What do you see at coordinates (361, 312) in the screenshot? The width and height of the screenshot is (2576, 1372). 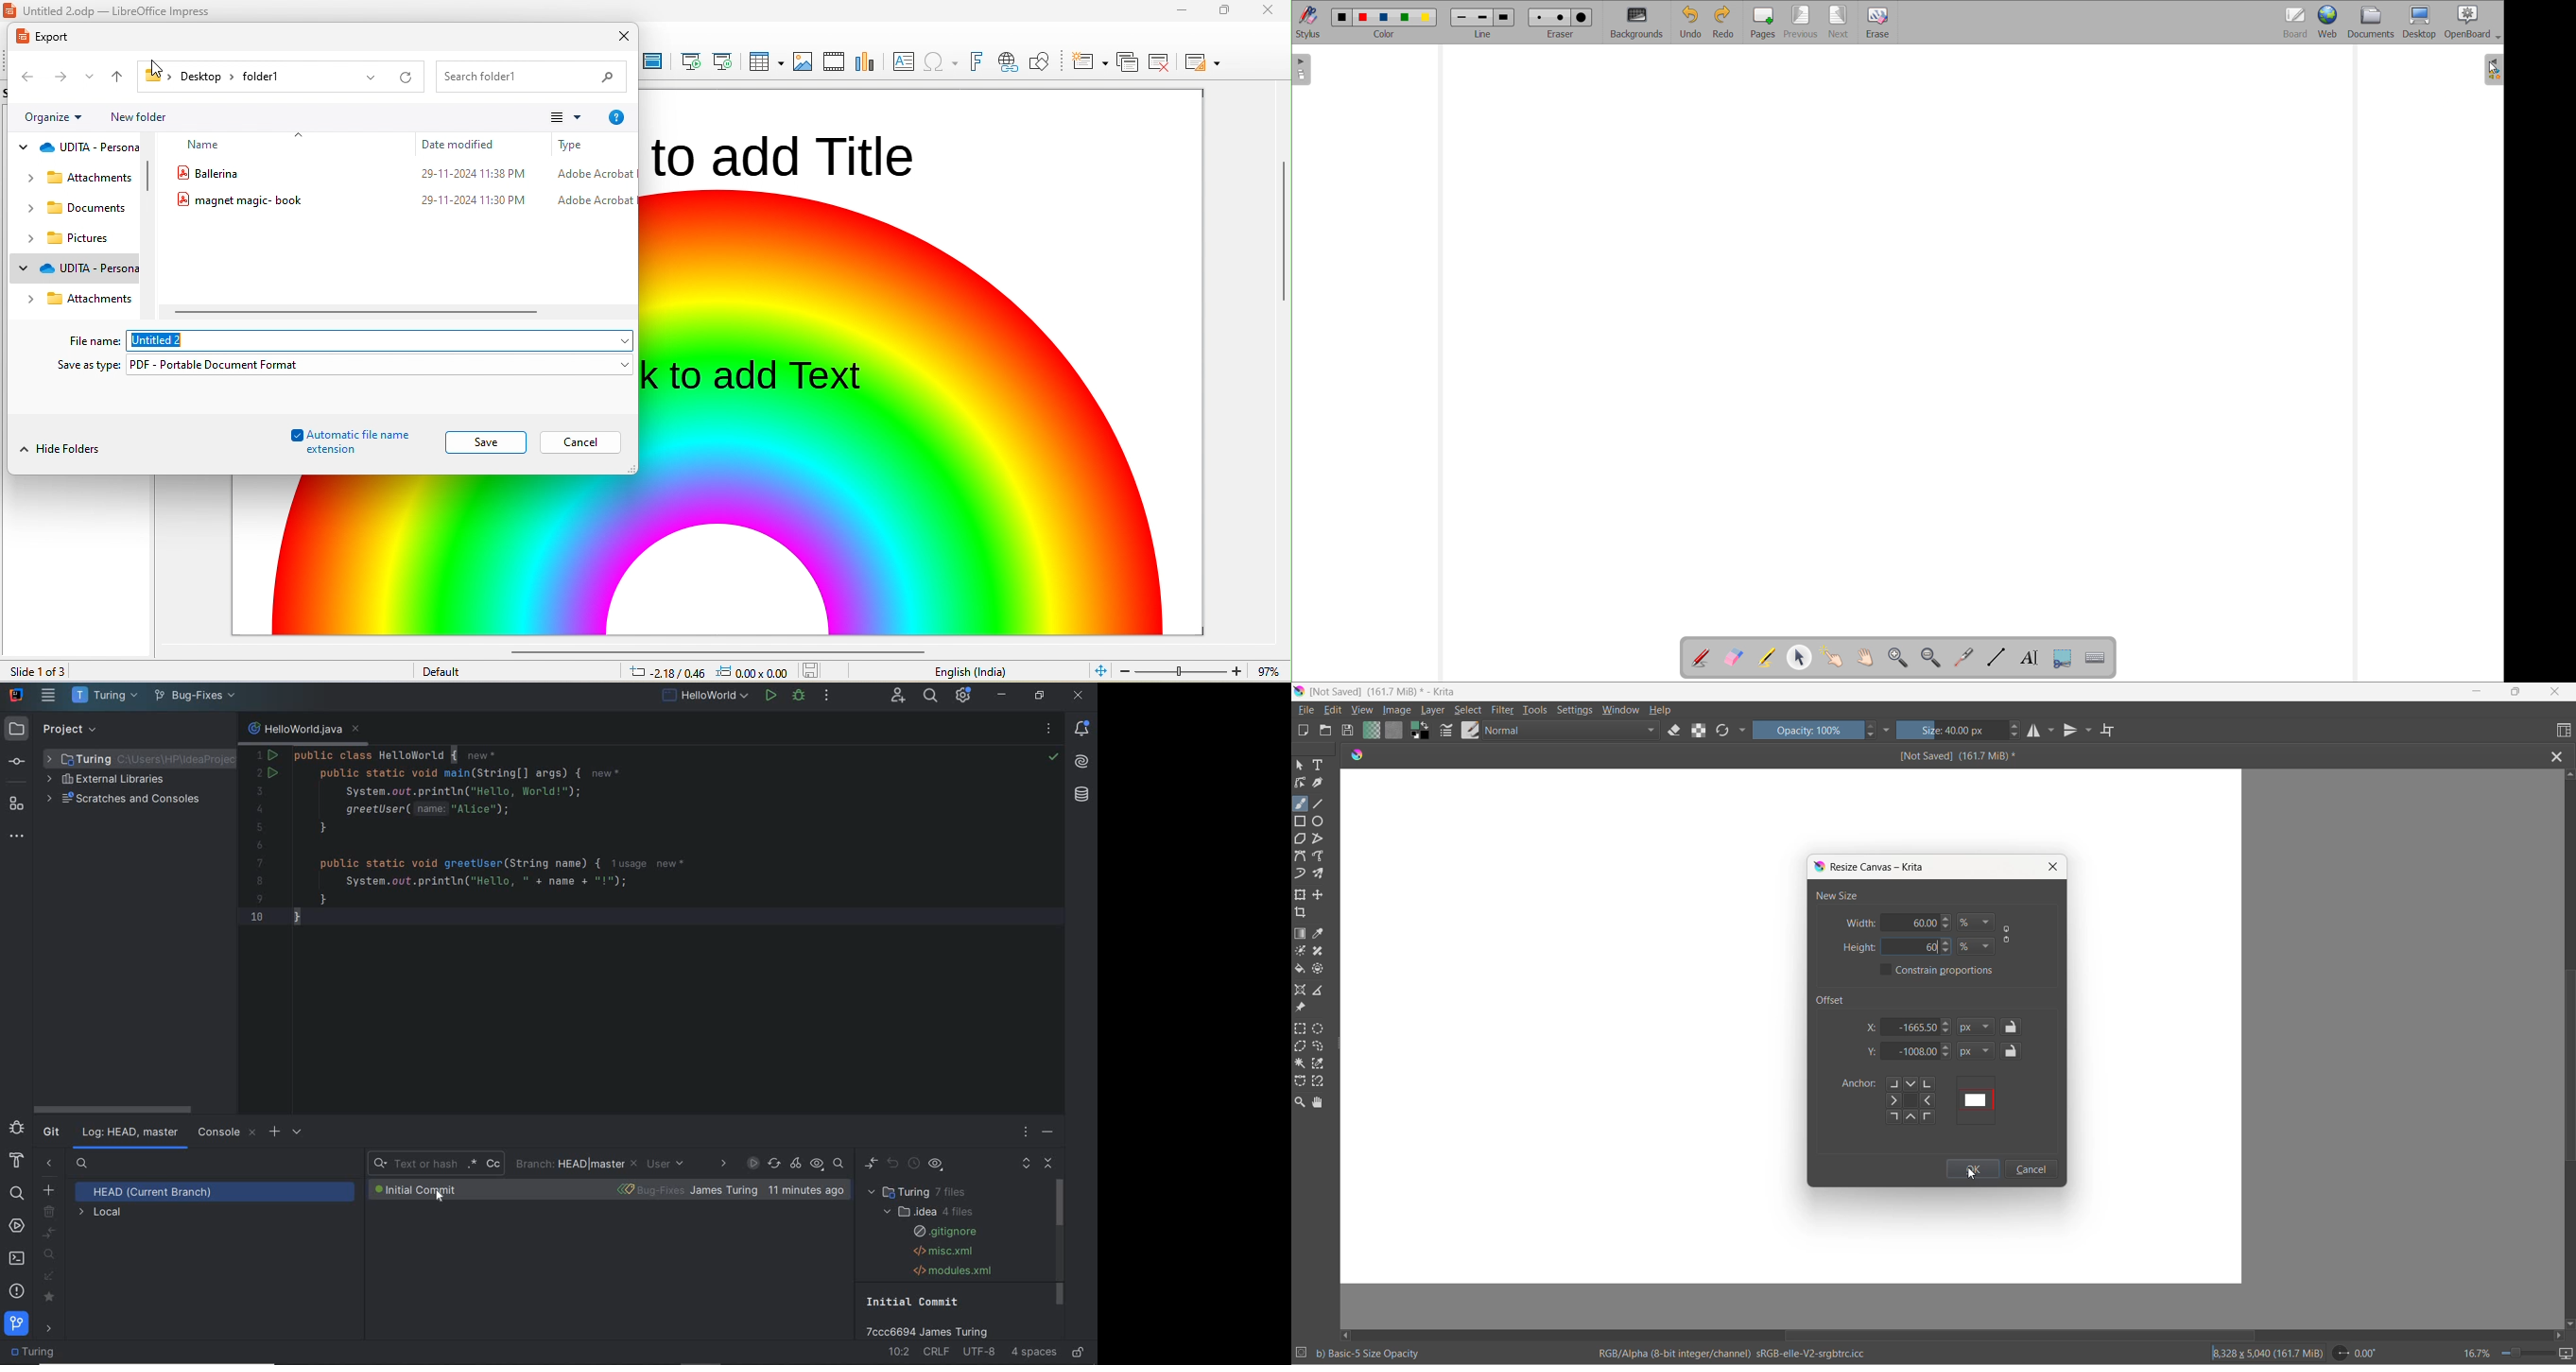 I see `horizontal scroll` at bounding box center [361, 312].